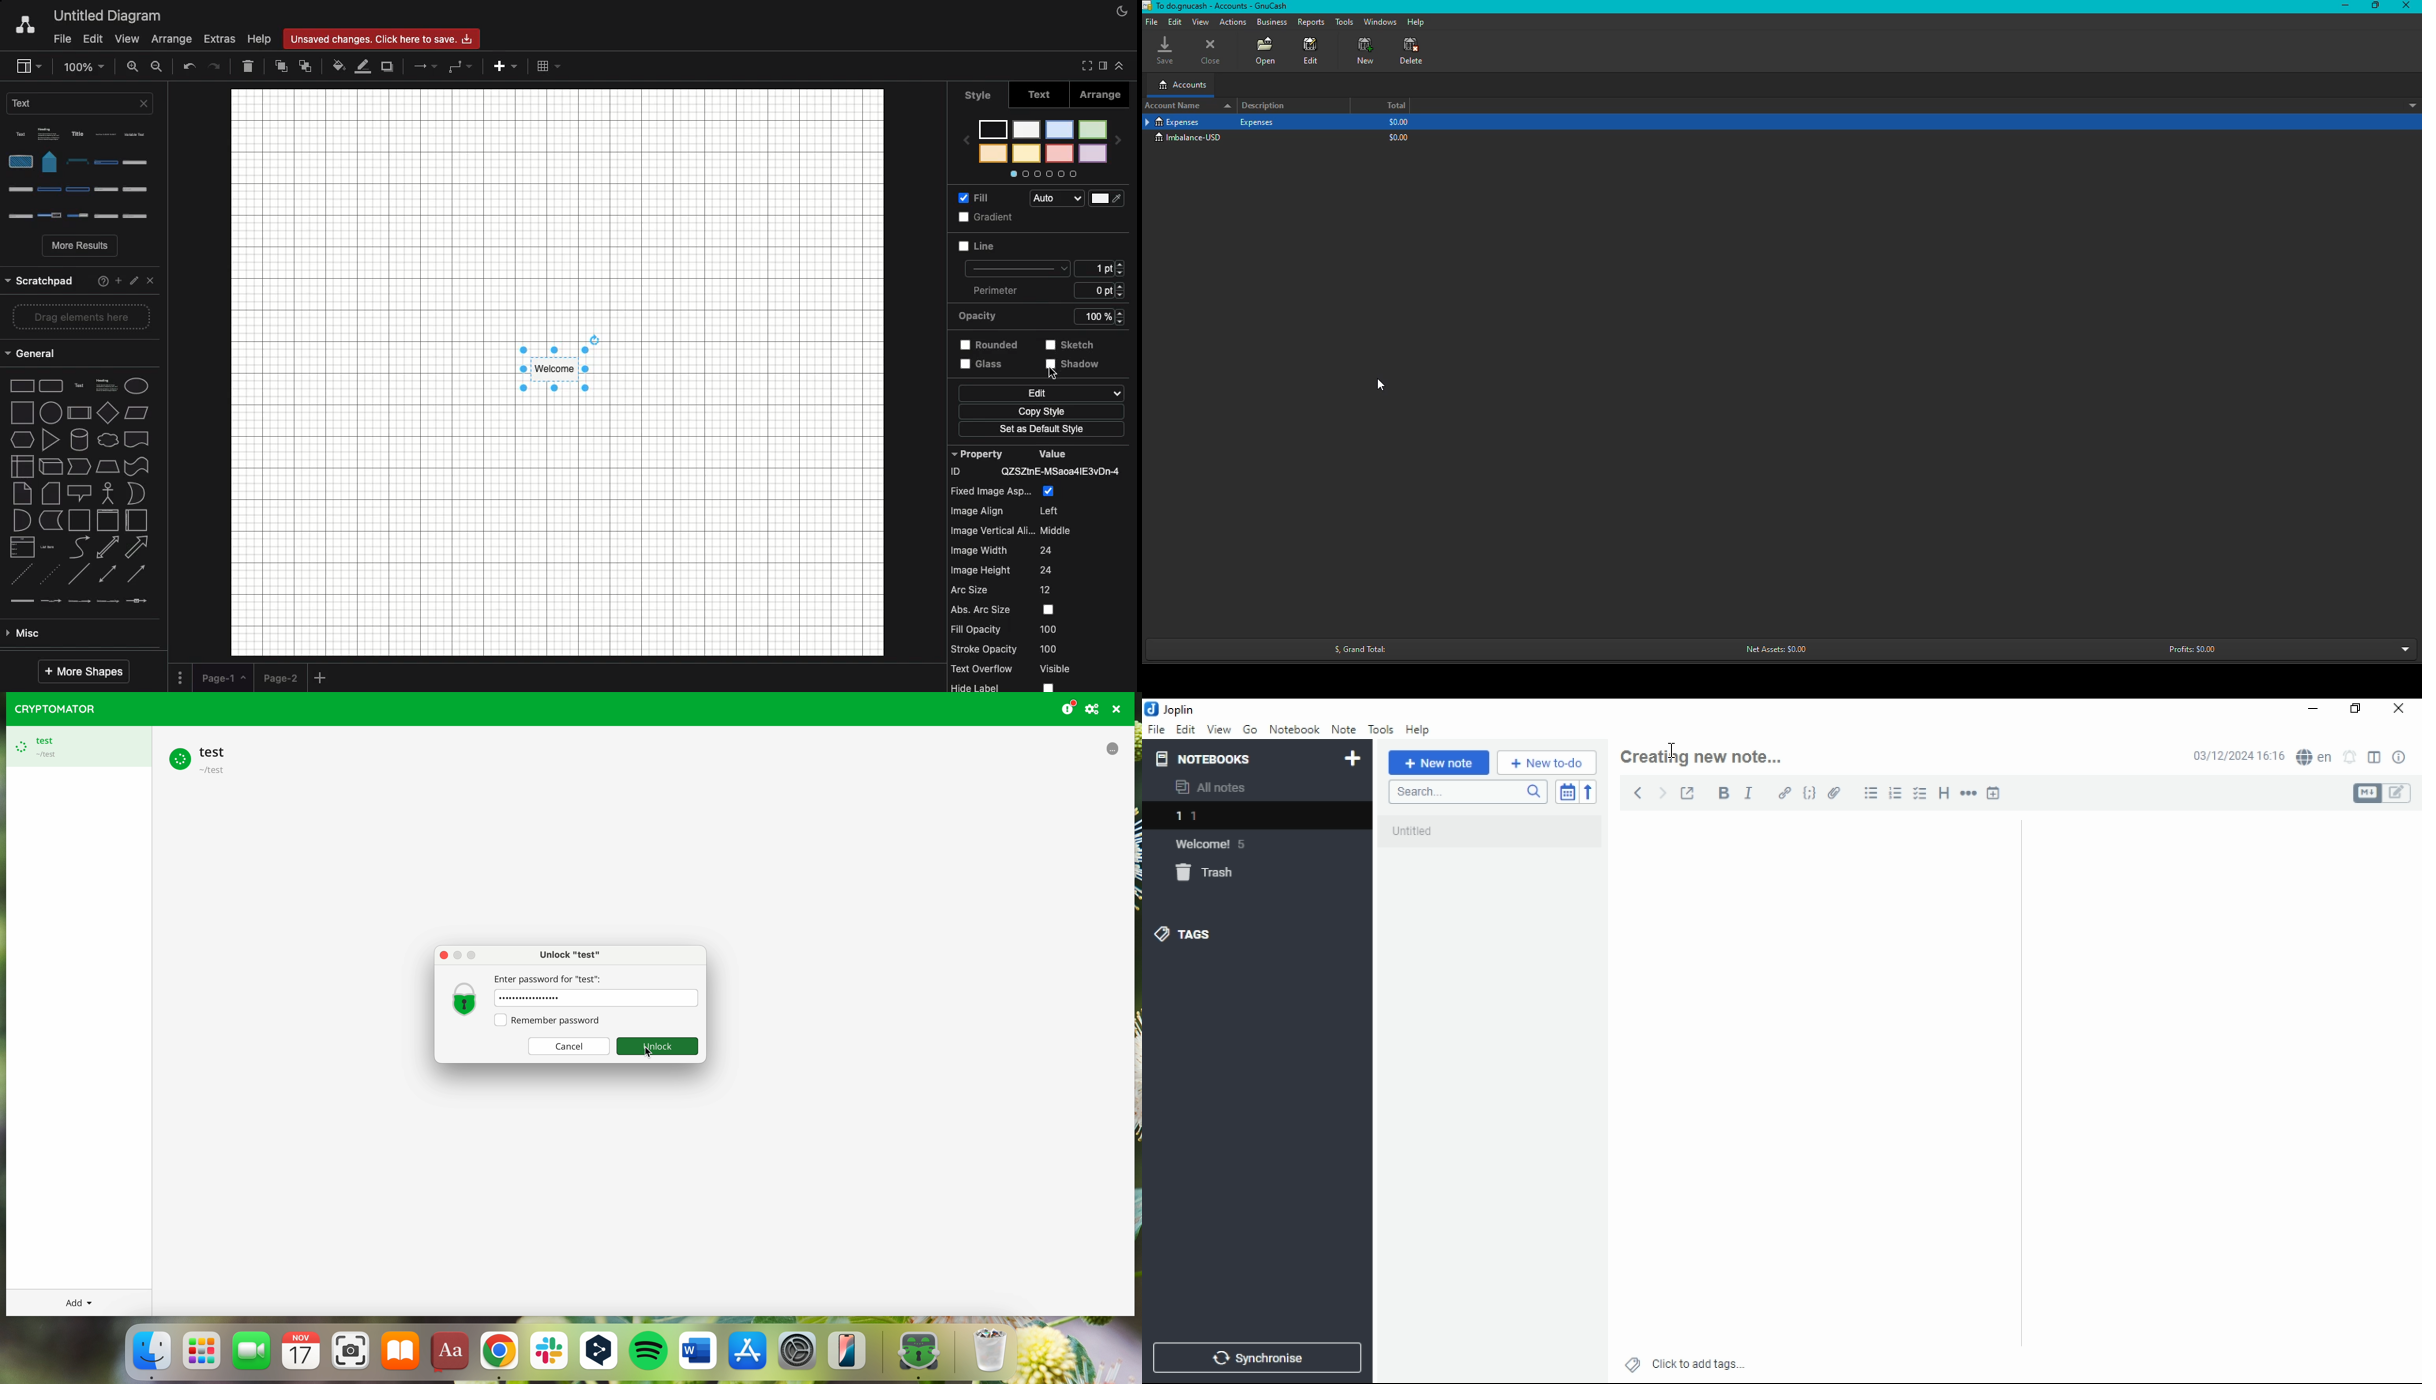  What do you see at coordinates (1075, 370) in the screenshot?
I see `Click` at bounding box center [1075, 370].